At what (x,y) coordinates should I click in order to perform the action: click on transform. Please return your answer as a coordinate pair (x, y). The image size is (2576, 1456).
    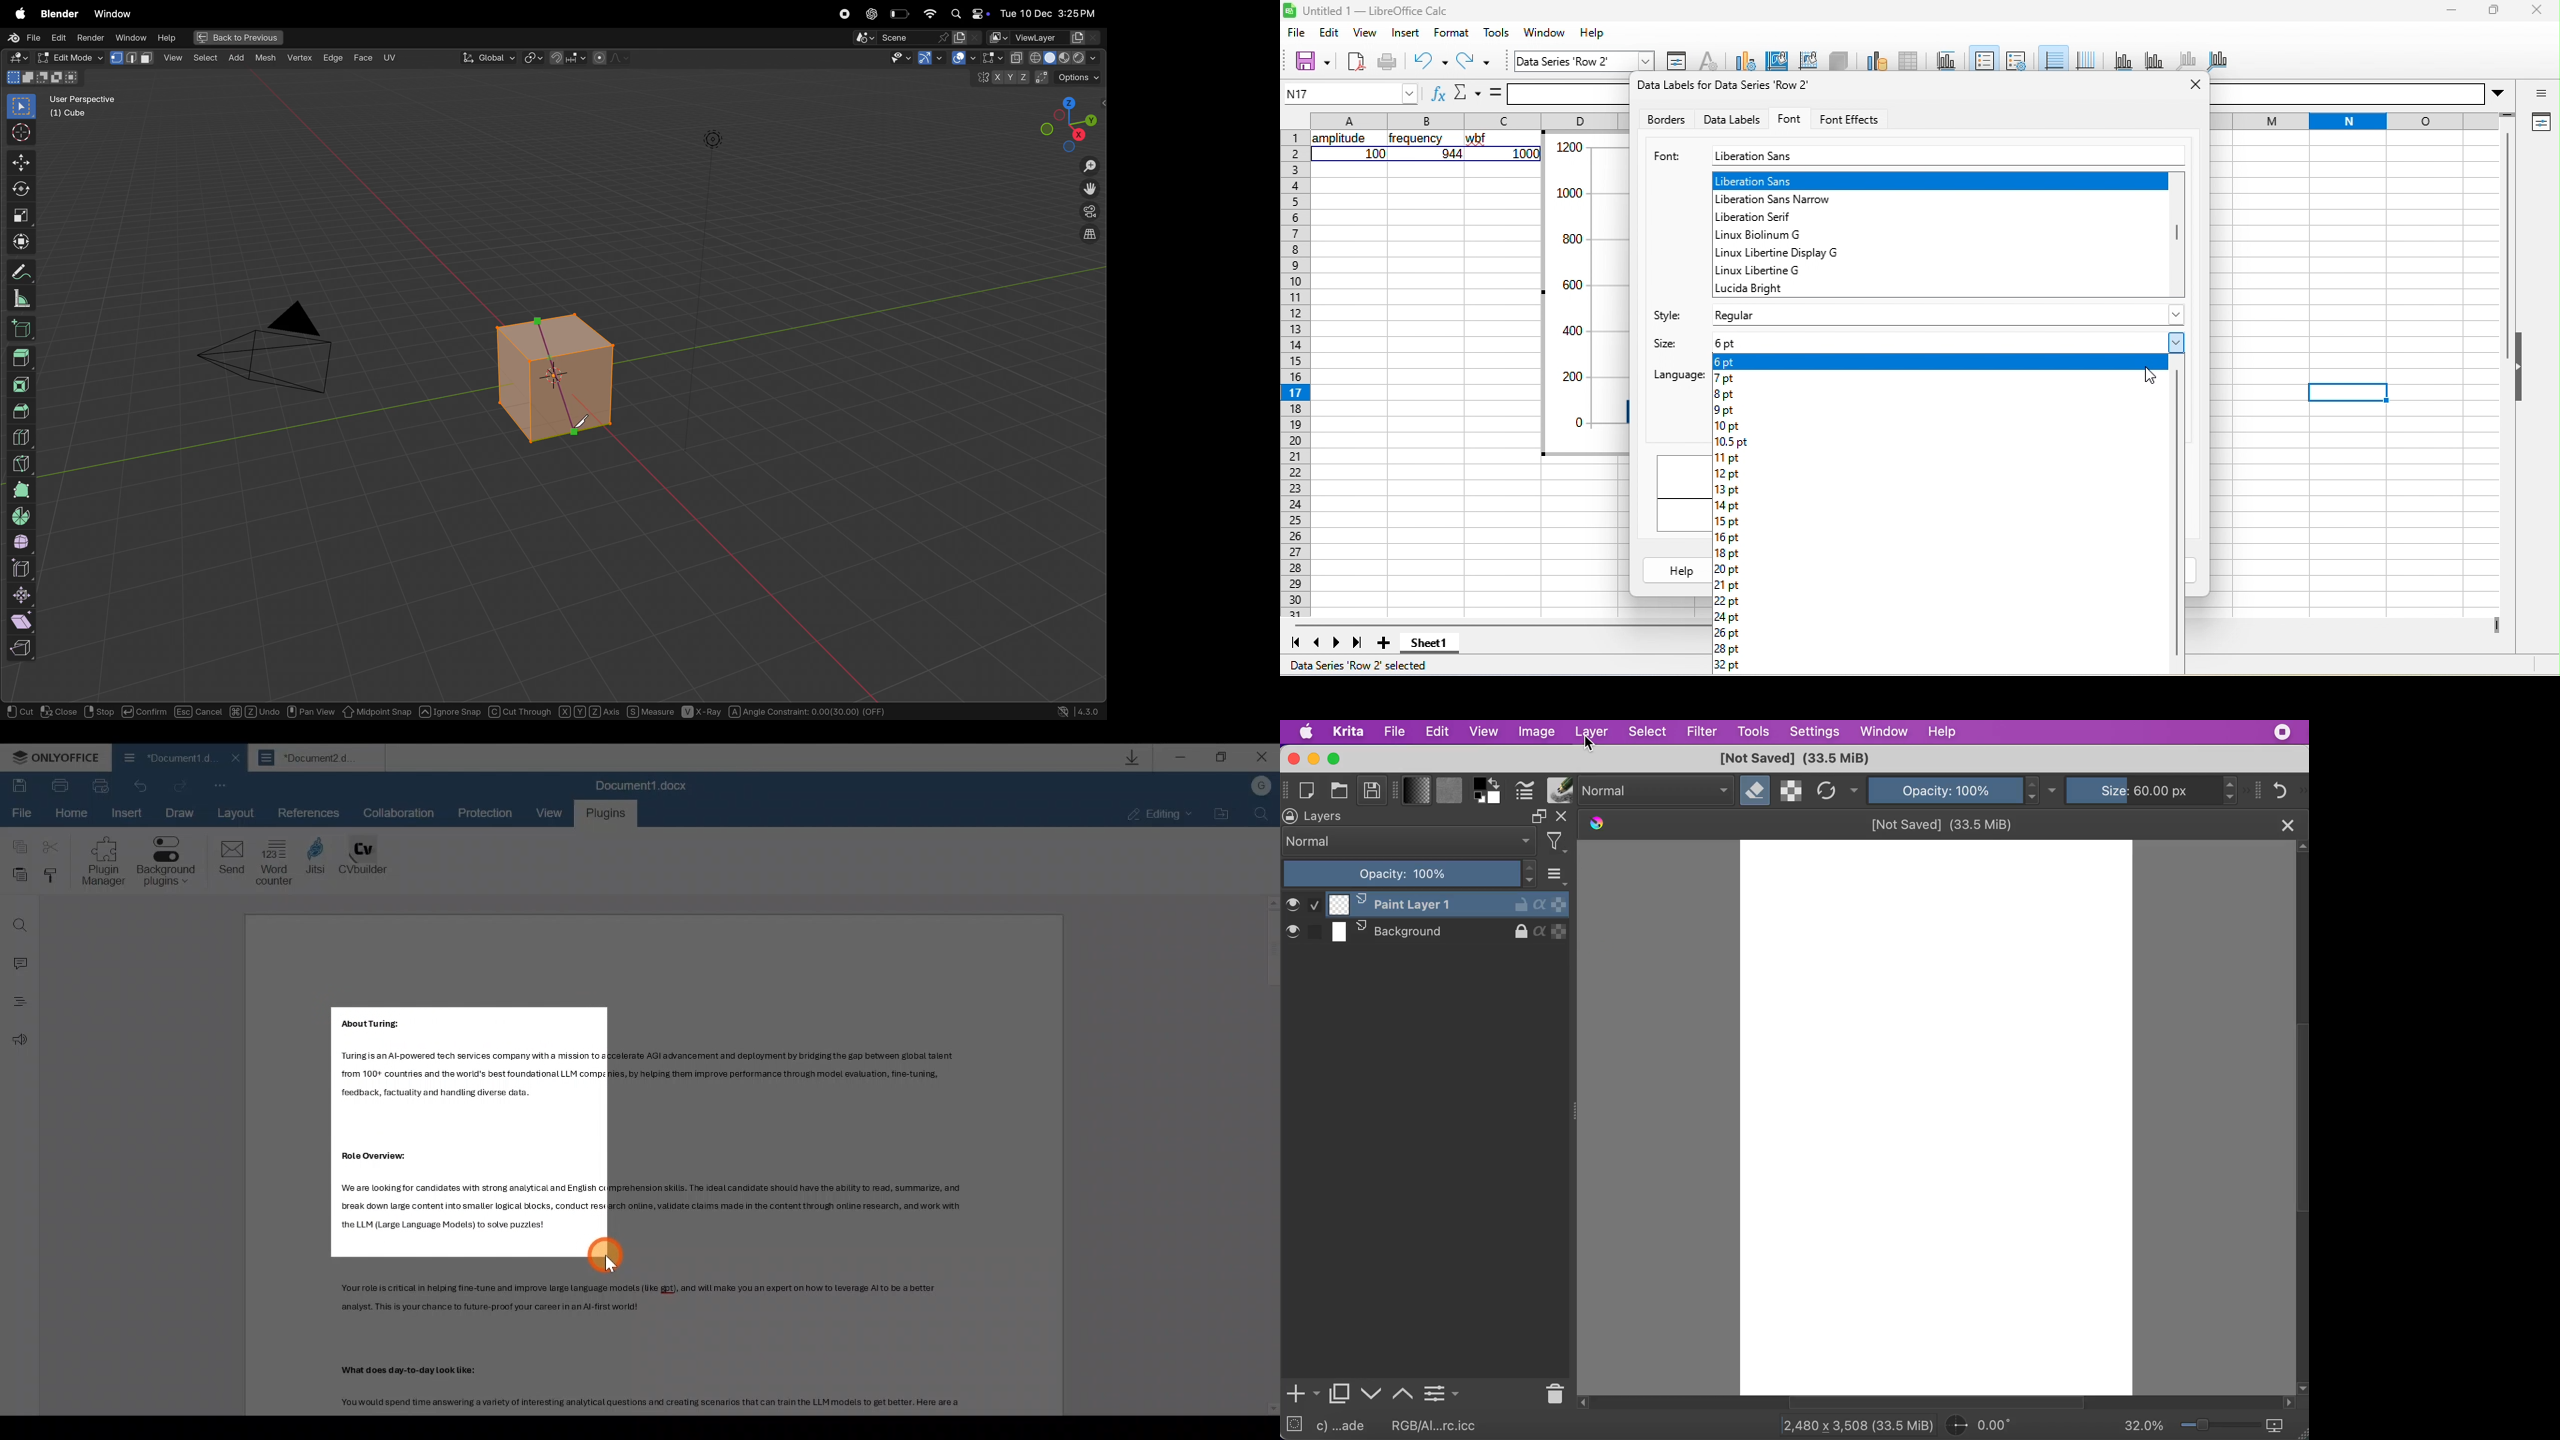
    Looking at the image, I should click on (18, 242).